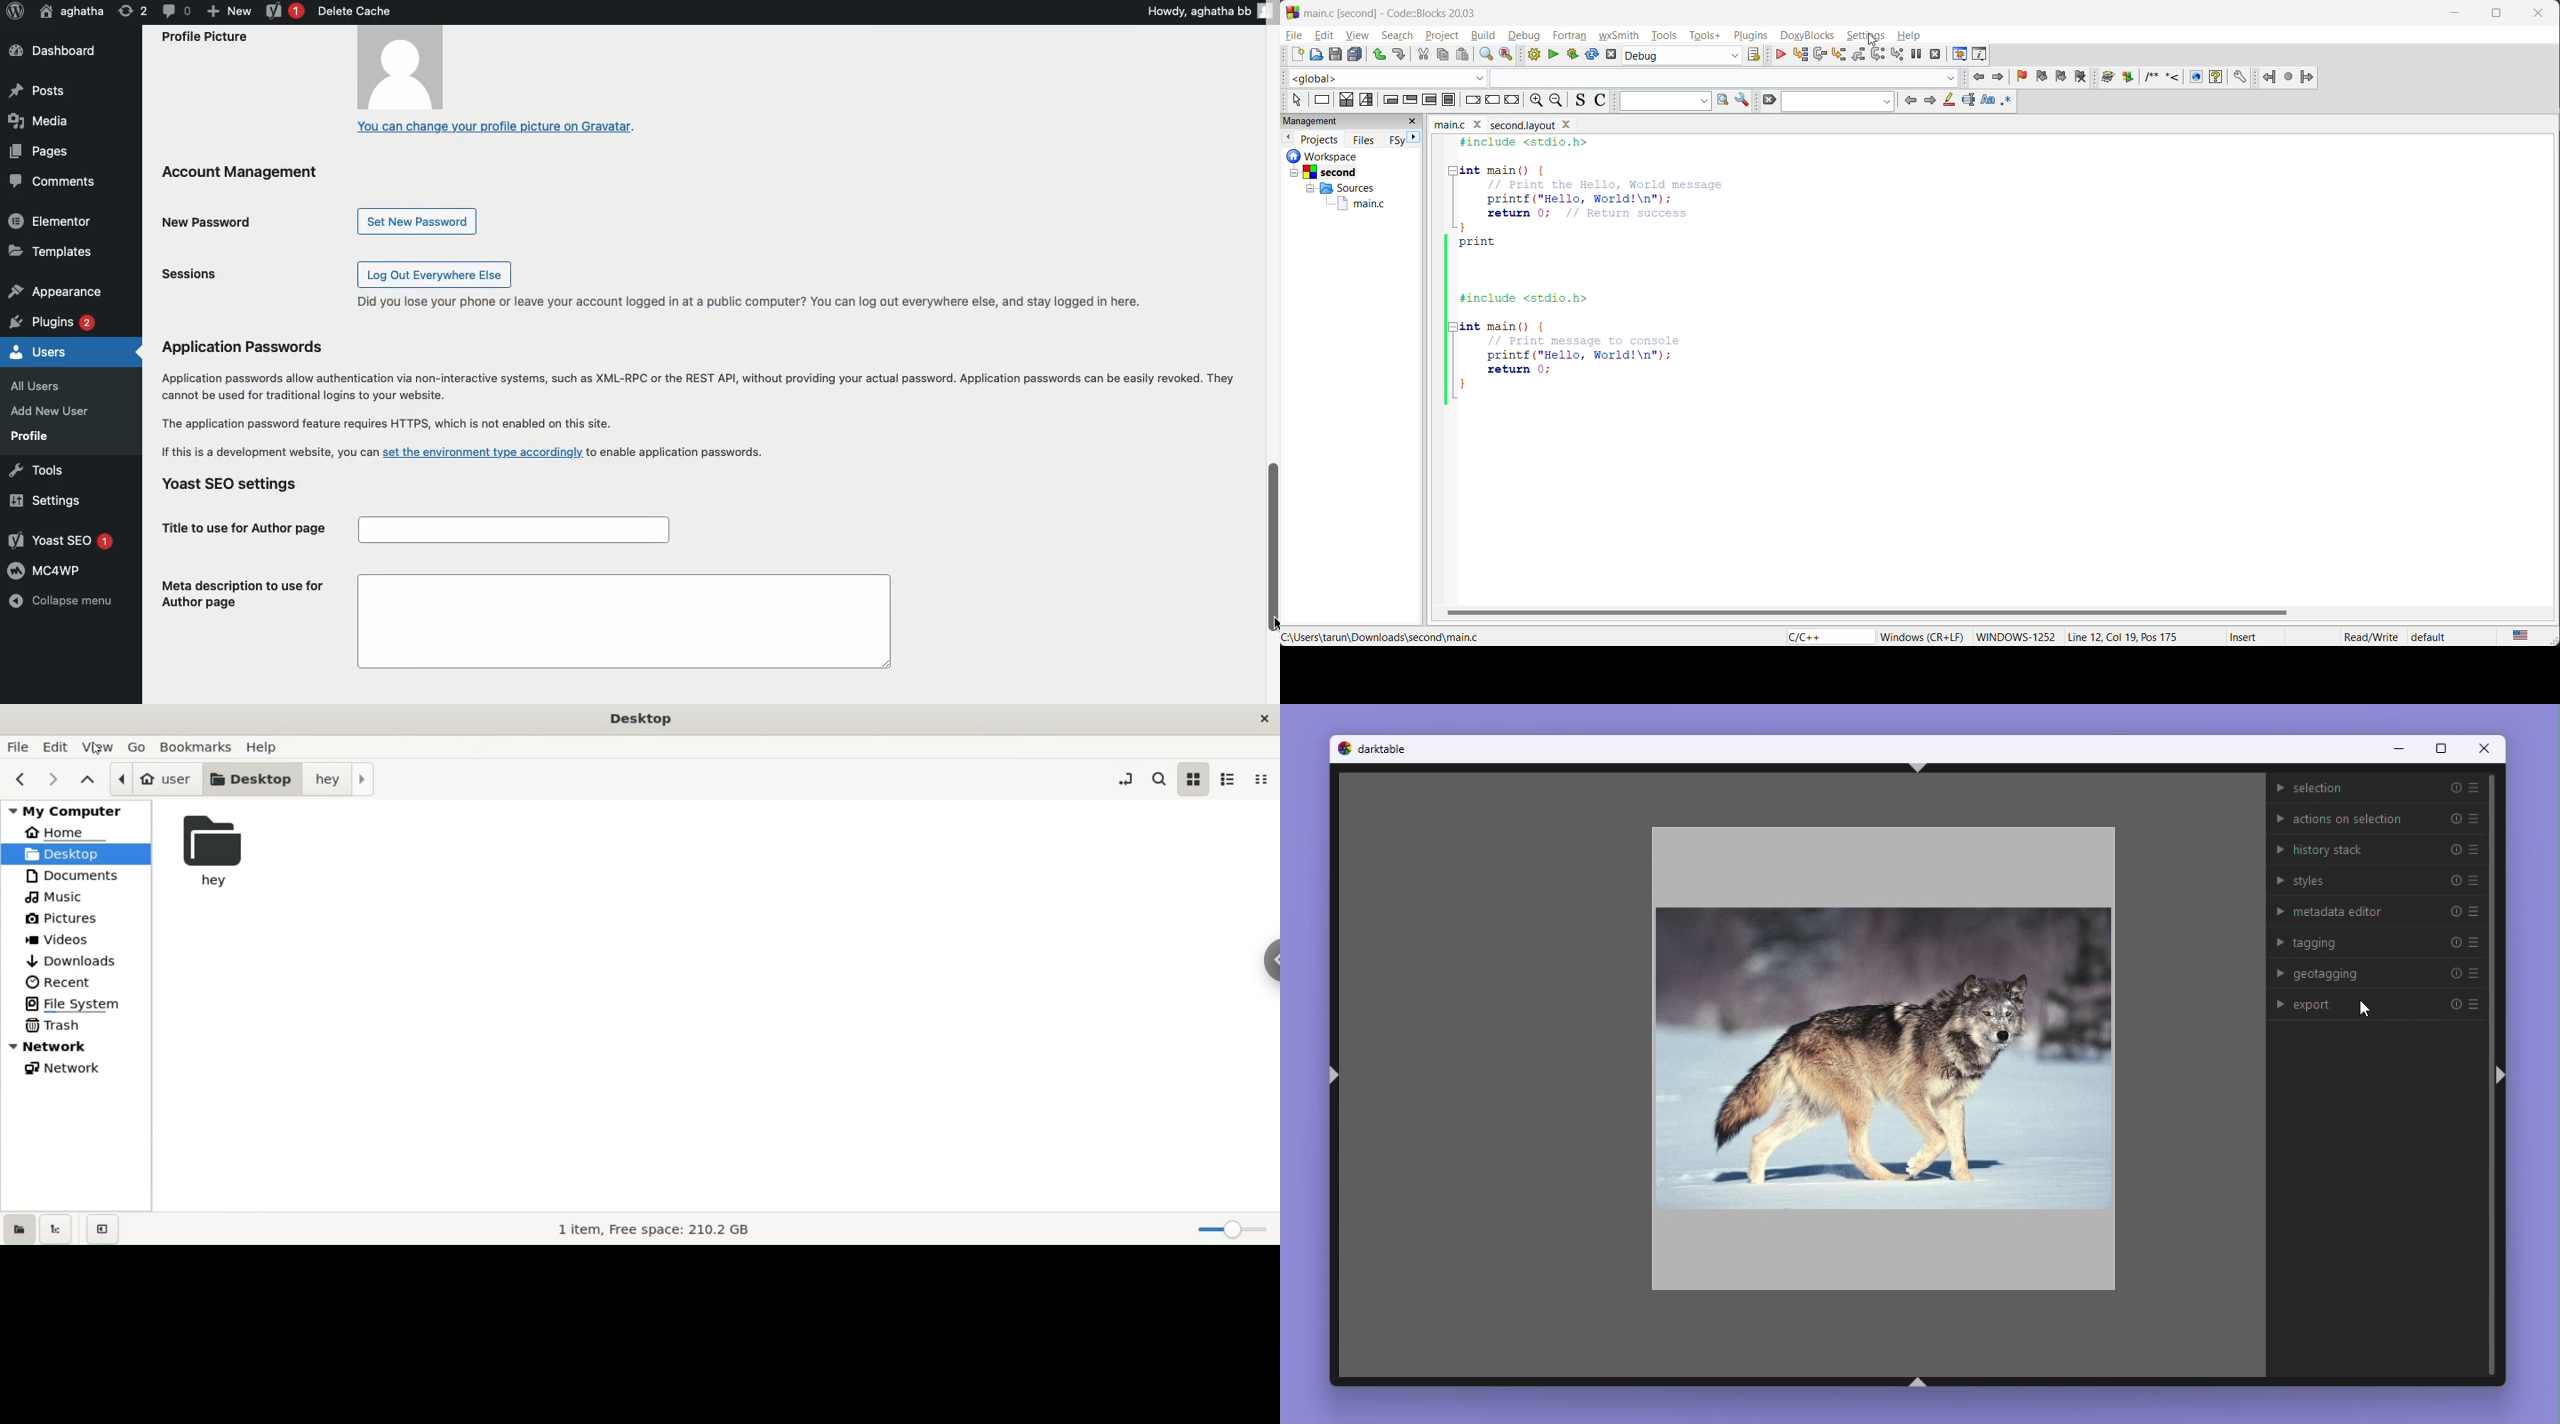 The width and height of the screenshot is (2576, 1428). Describe the element at coordinates (2375, 788) in the screenshot. I see `Selection` at that location.